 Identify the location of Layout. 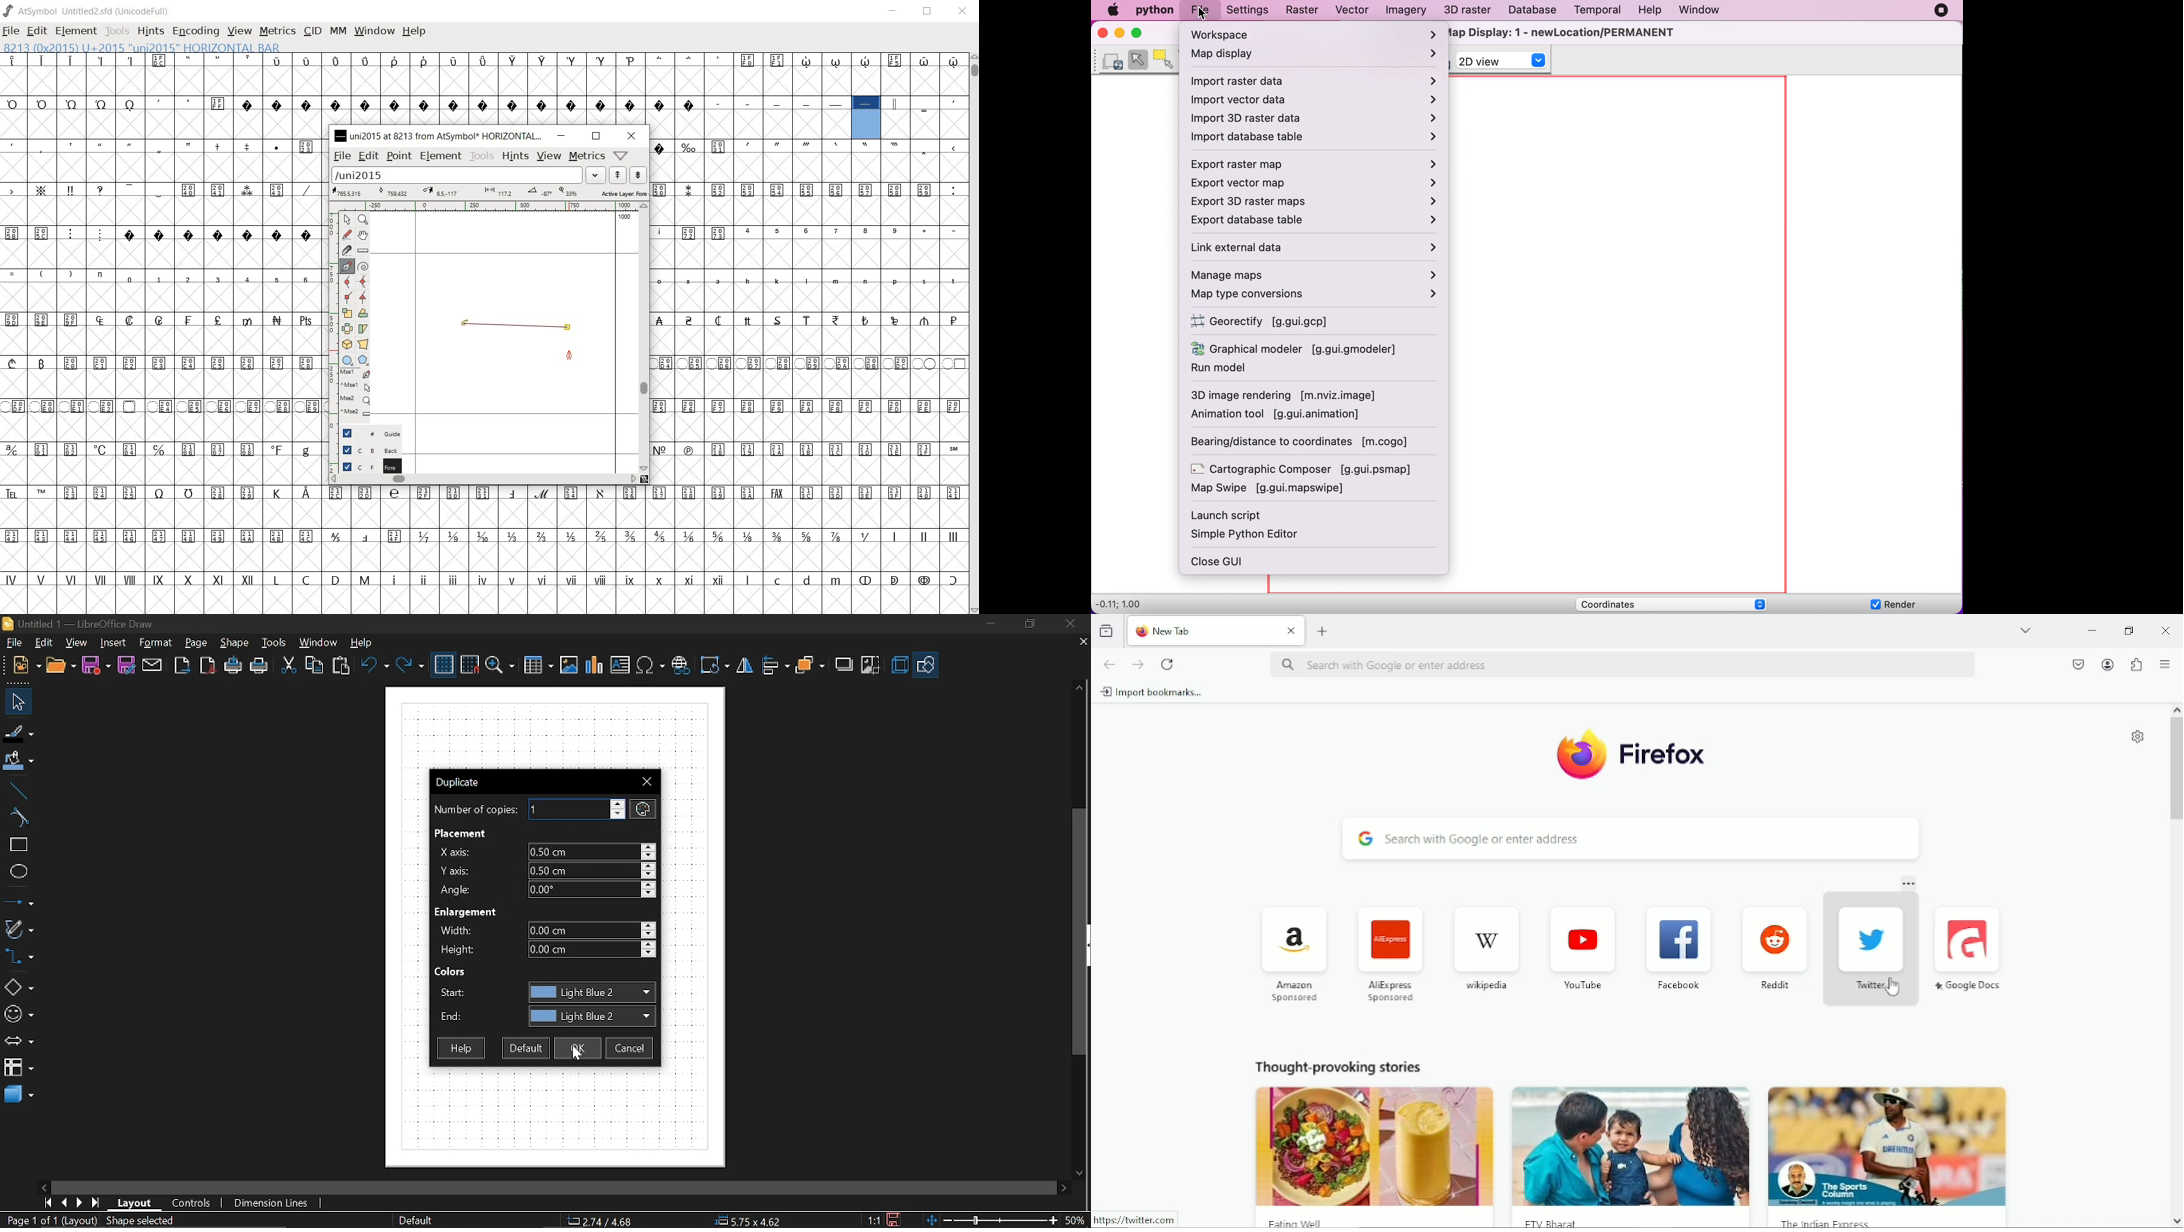
(136, 1203).